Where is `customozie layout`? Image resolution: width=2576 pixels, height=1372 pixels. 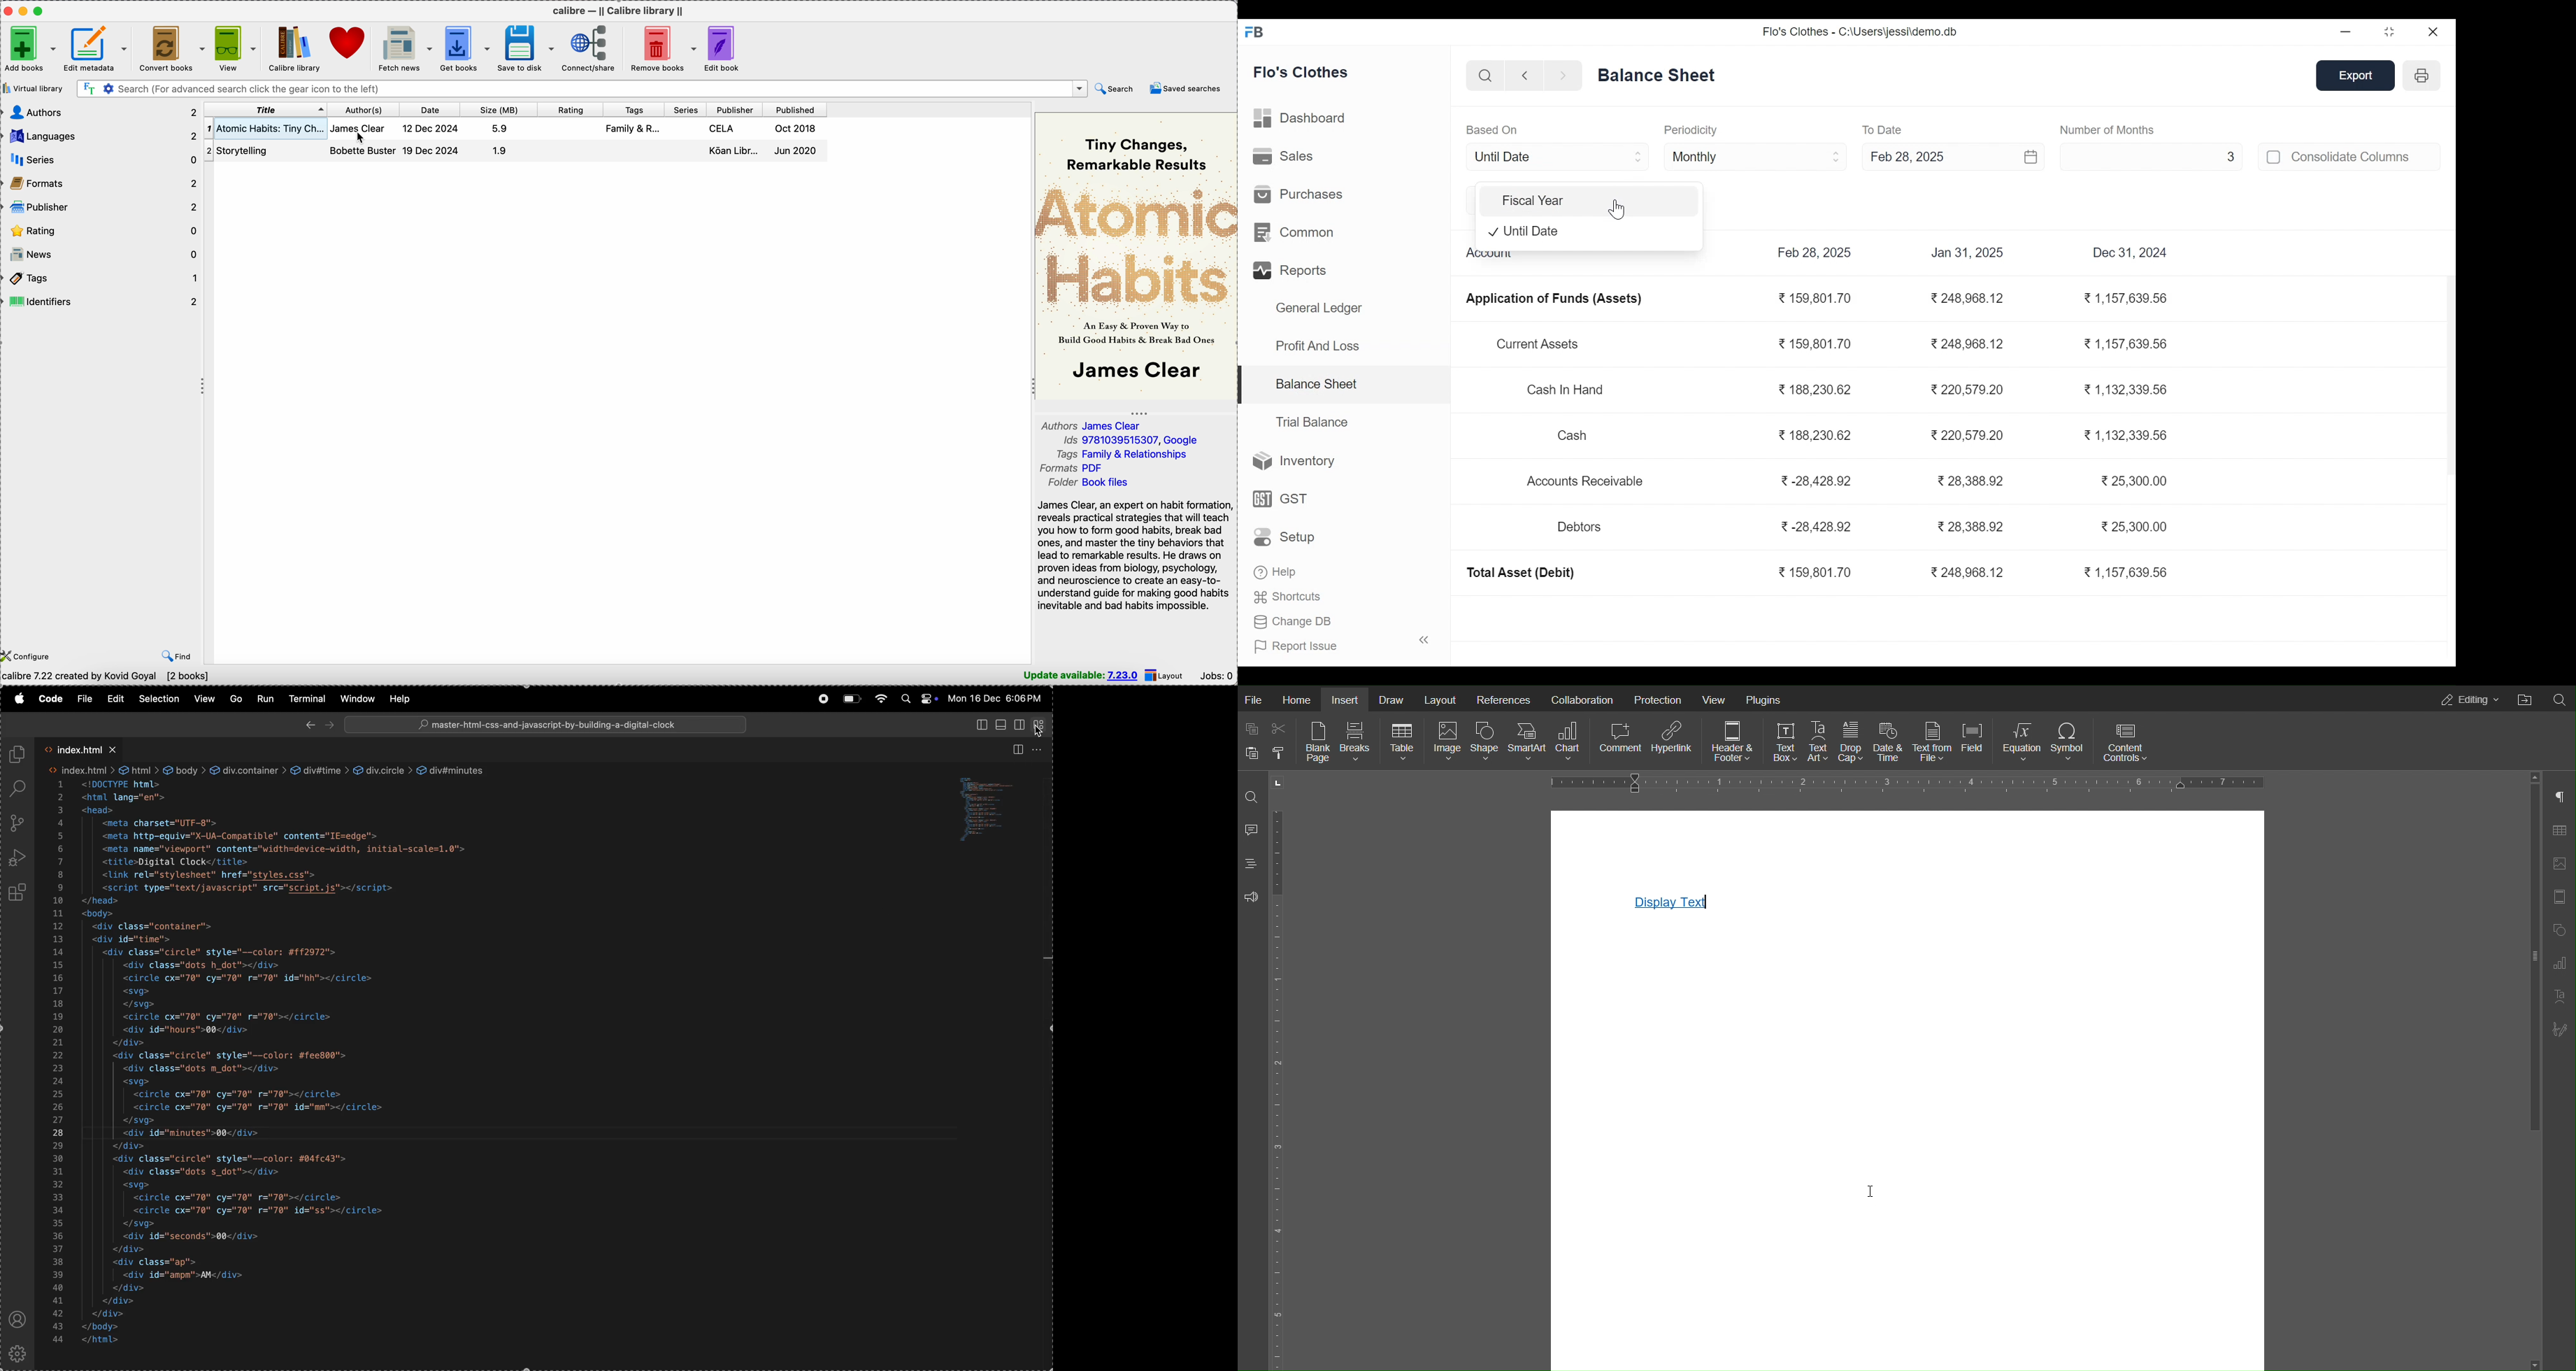
customozie layout is located at coordinates (1040, 724).